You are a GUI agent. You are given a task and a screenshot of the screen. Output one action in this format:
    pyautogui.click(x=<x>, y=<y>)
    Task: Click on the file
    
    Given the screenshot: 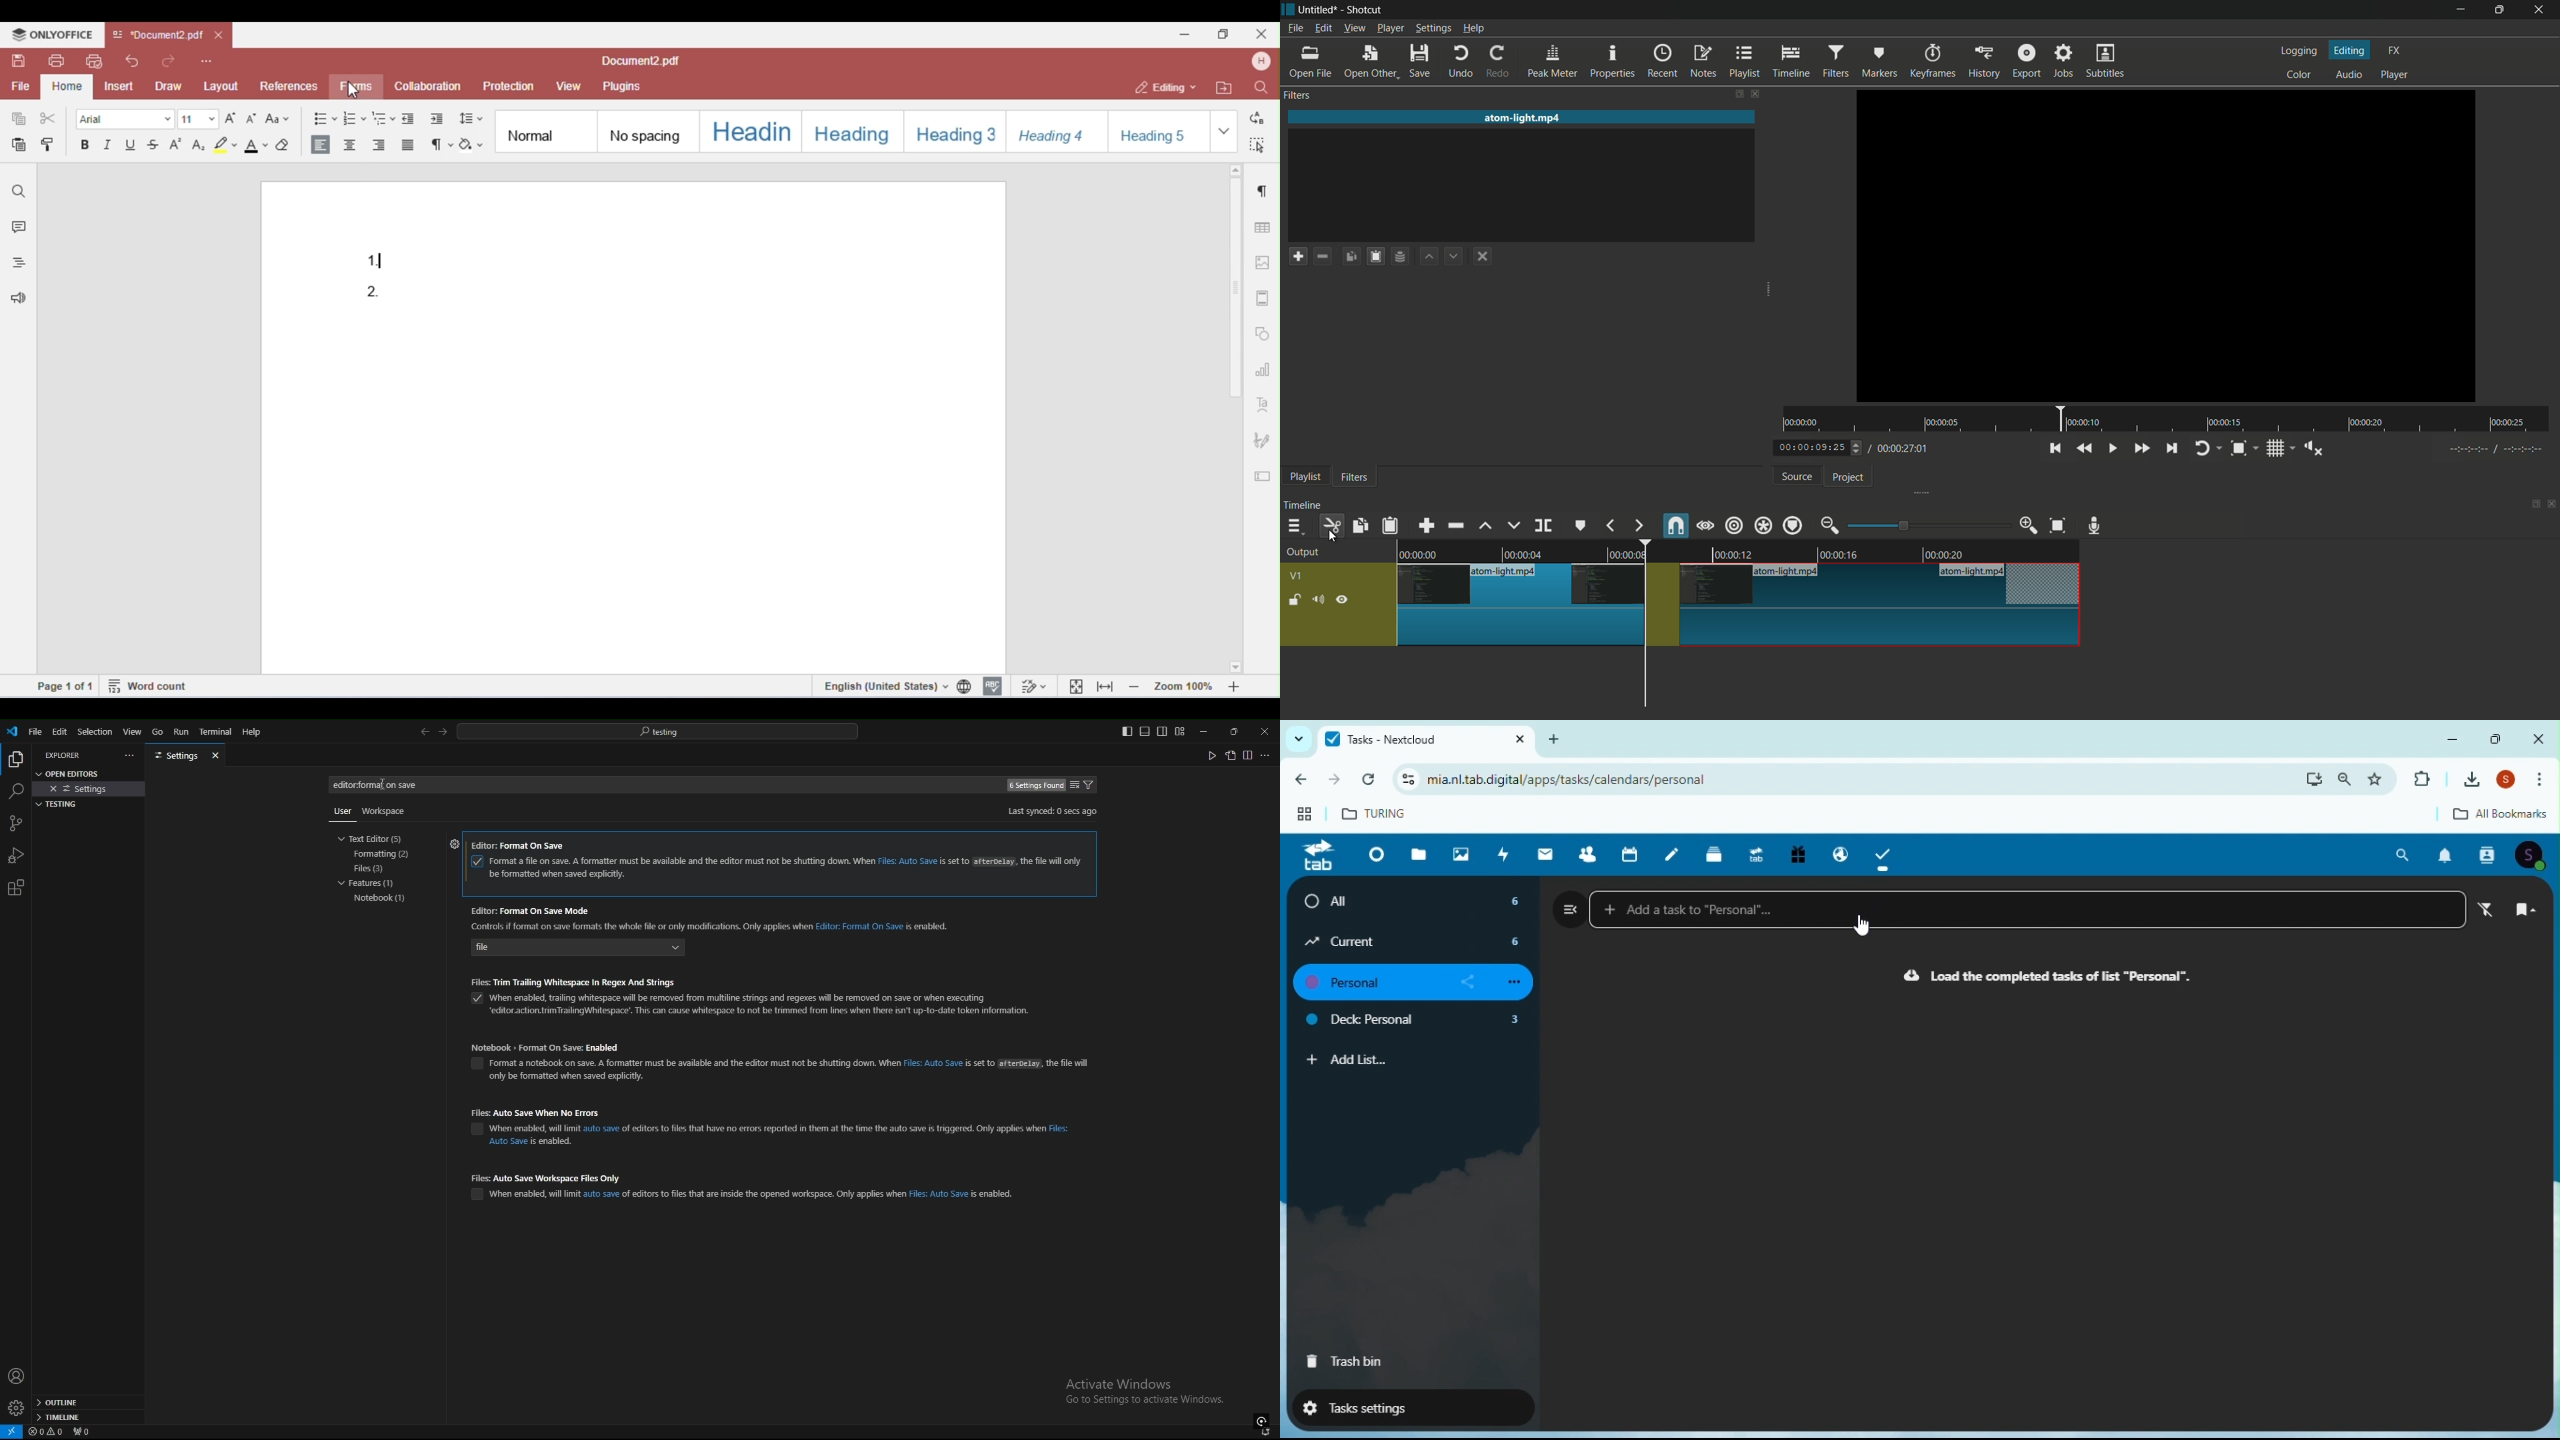 What is the action you would take?
    pyautogui.click(x=594, y=950)
    